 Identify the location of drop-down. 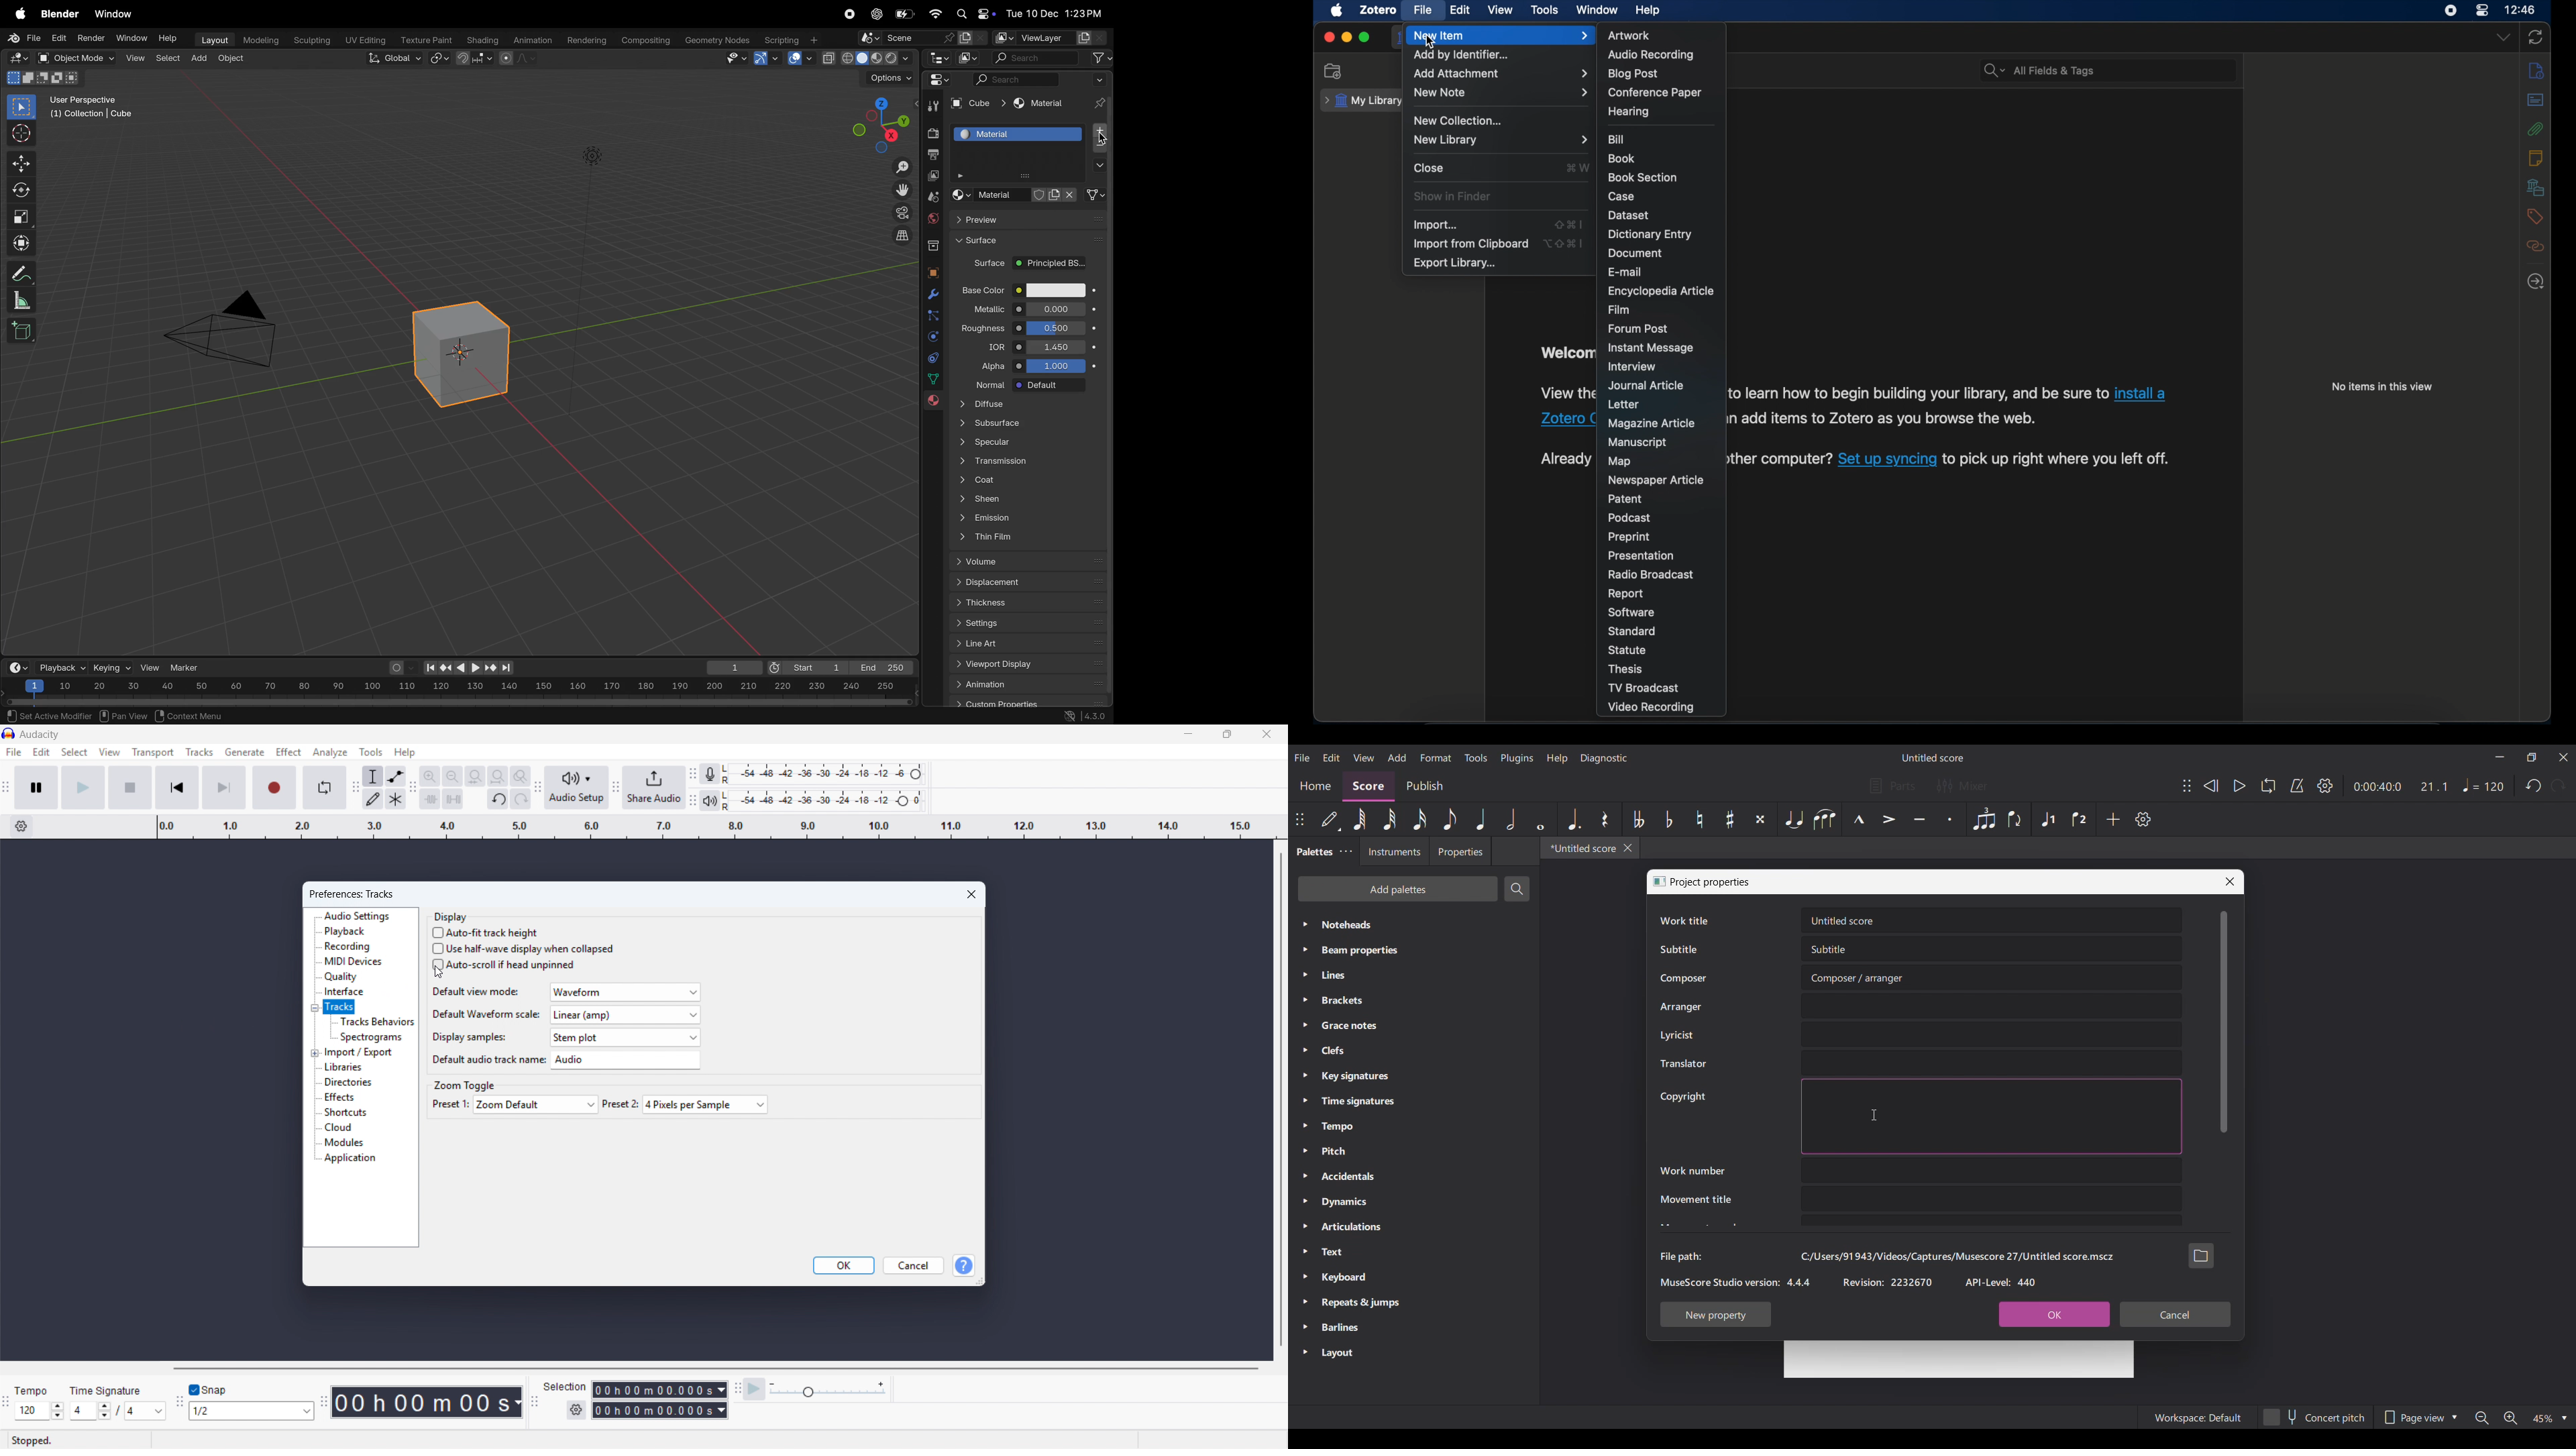
(2504, 38).